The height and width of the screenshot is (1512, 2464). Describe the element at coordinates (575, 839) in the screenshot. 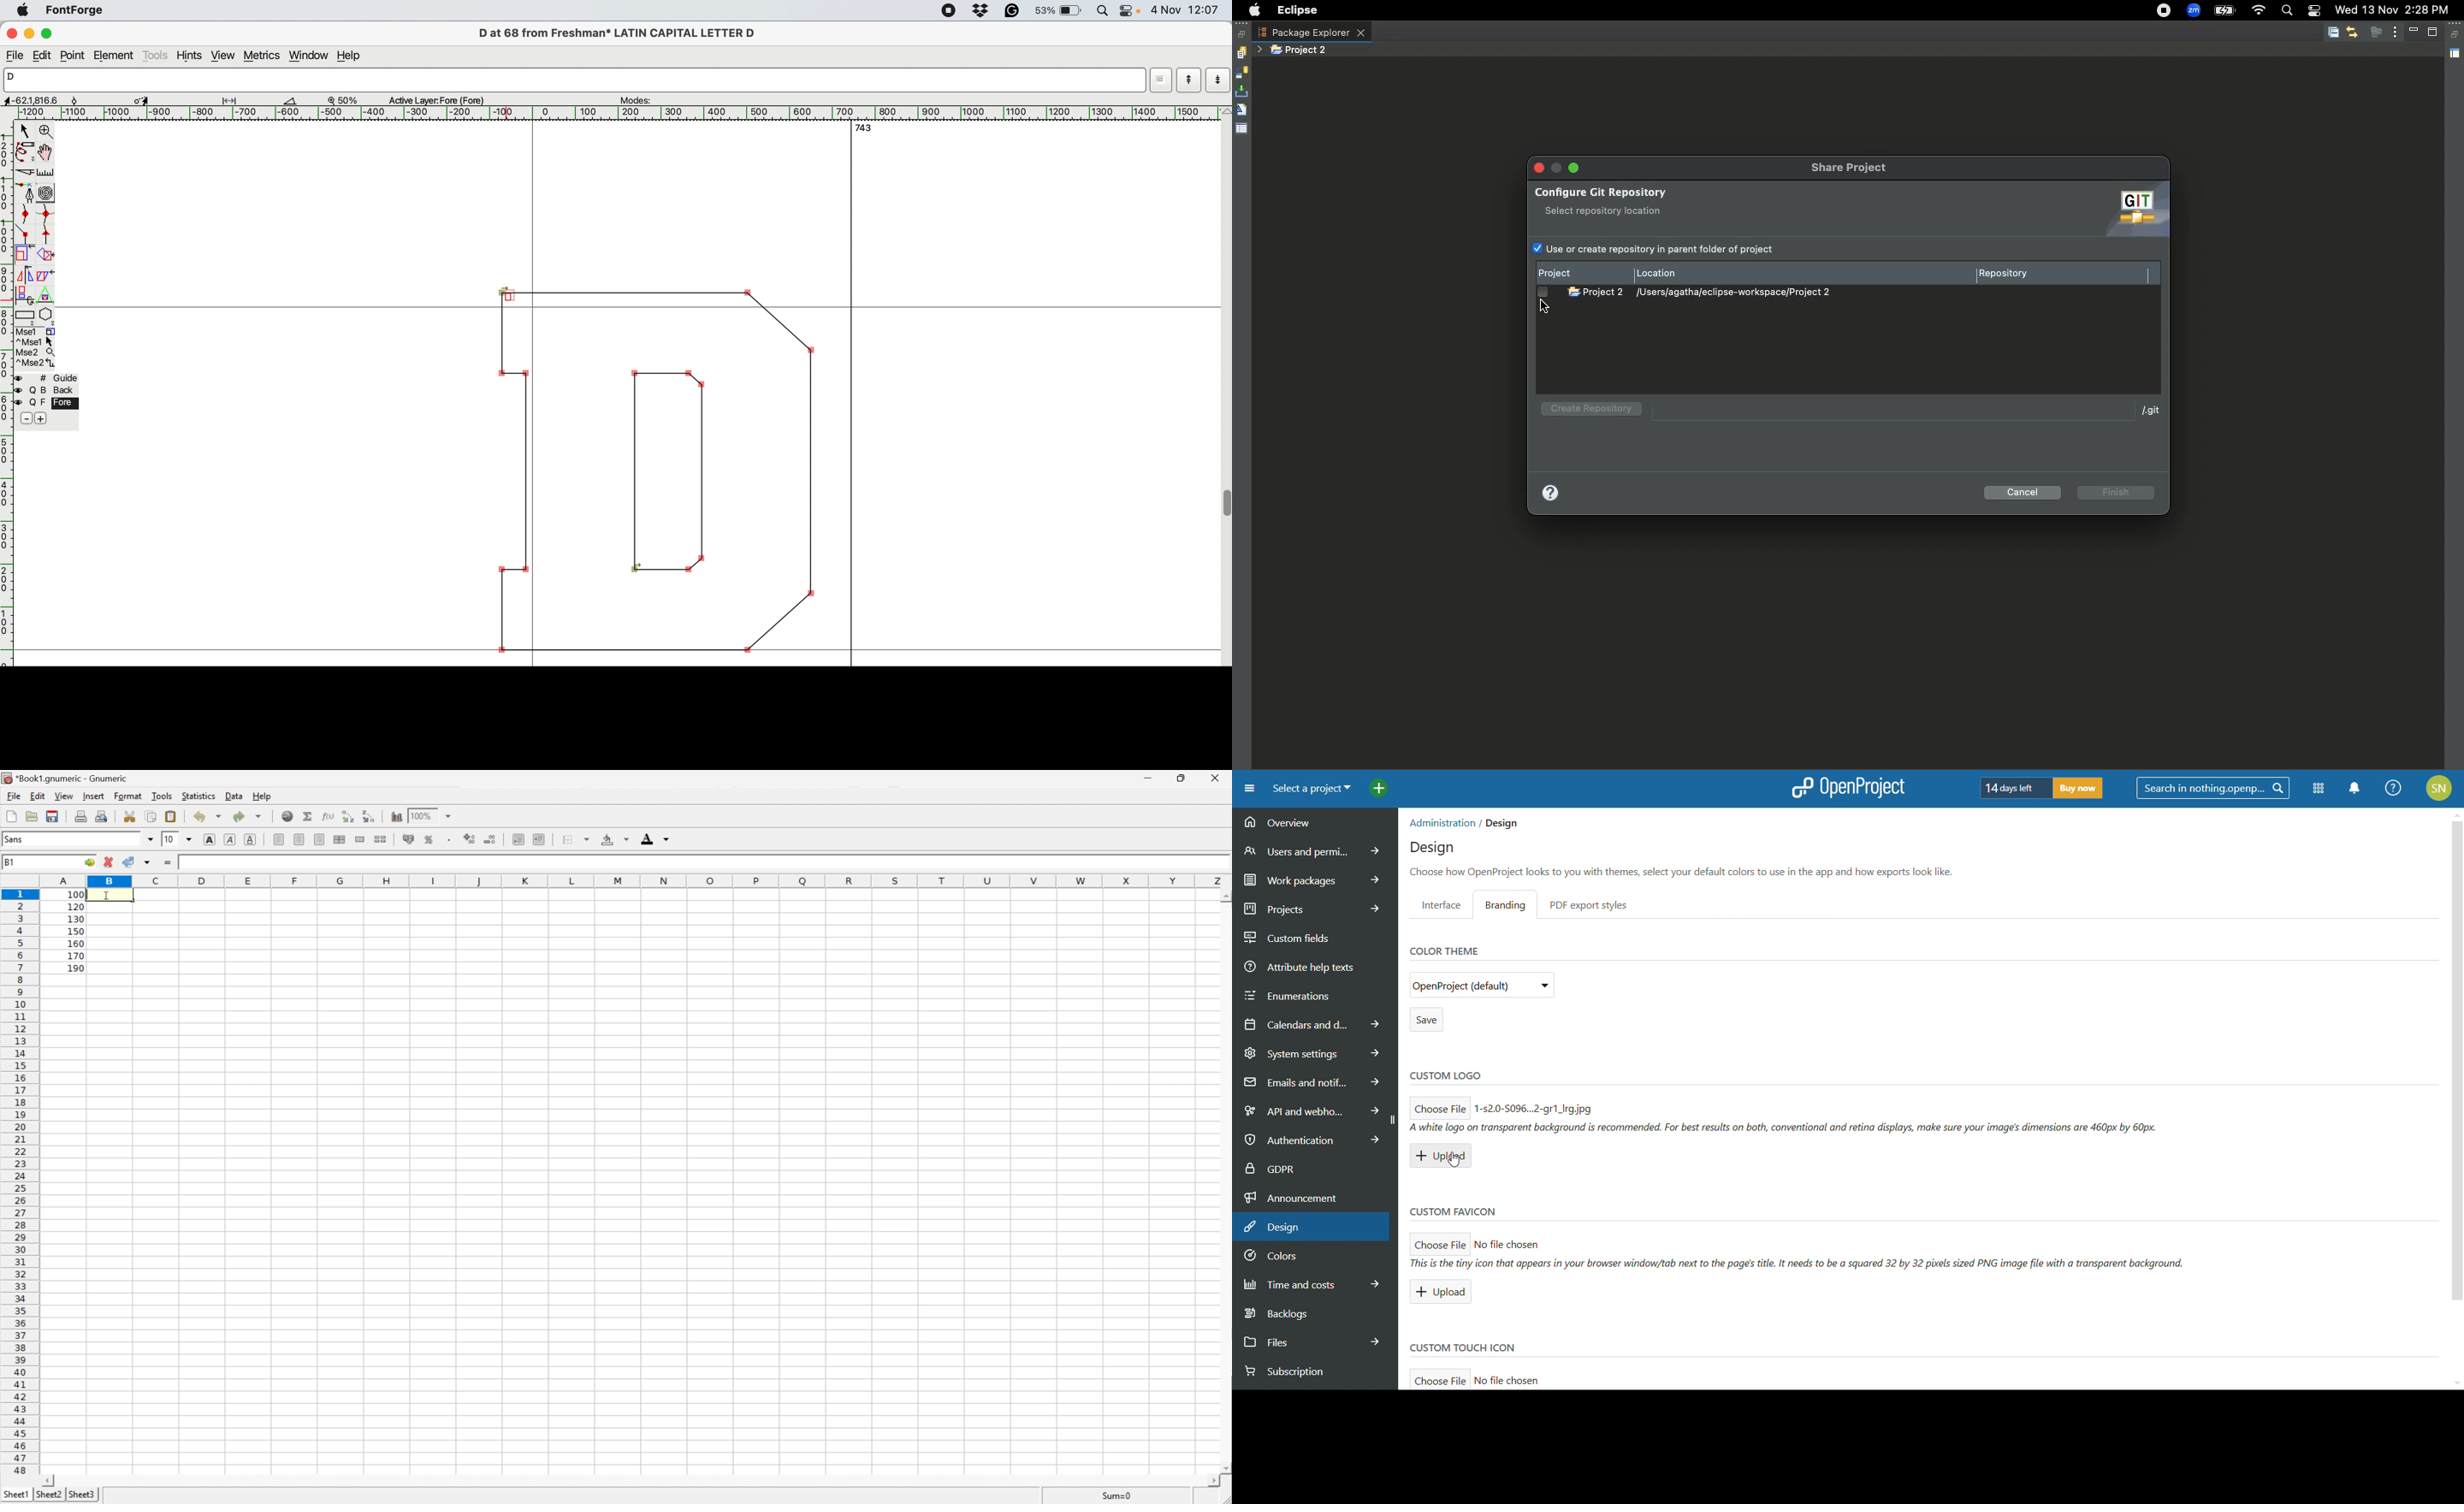

I see `Borders` at that location.